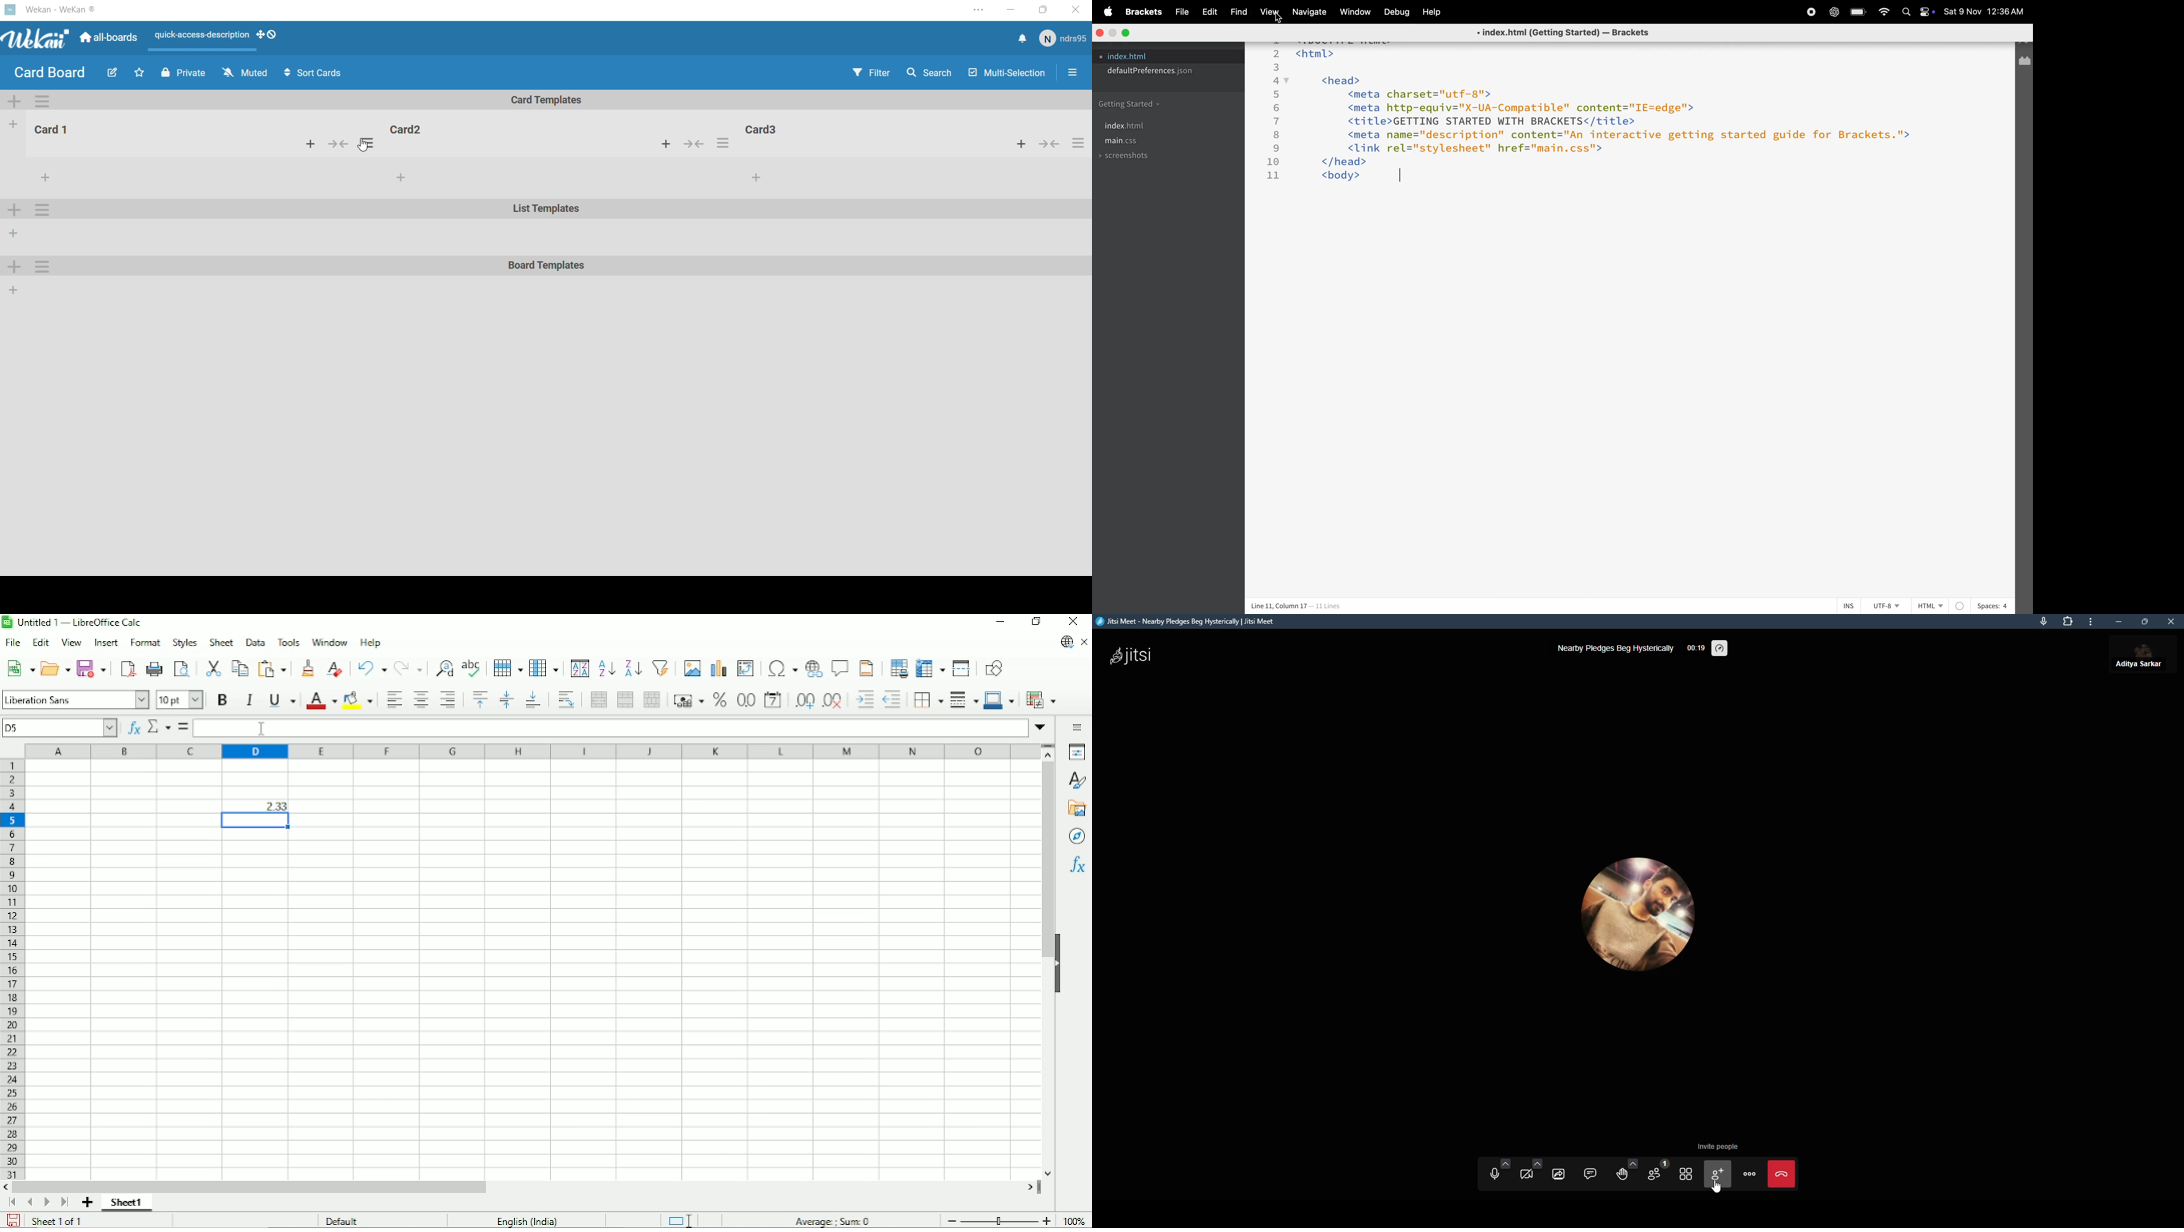  Describe the element at coordinates (38, 269) in the screenshot. I see `Settings` at that location.